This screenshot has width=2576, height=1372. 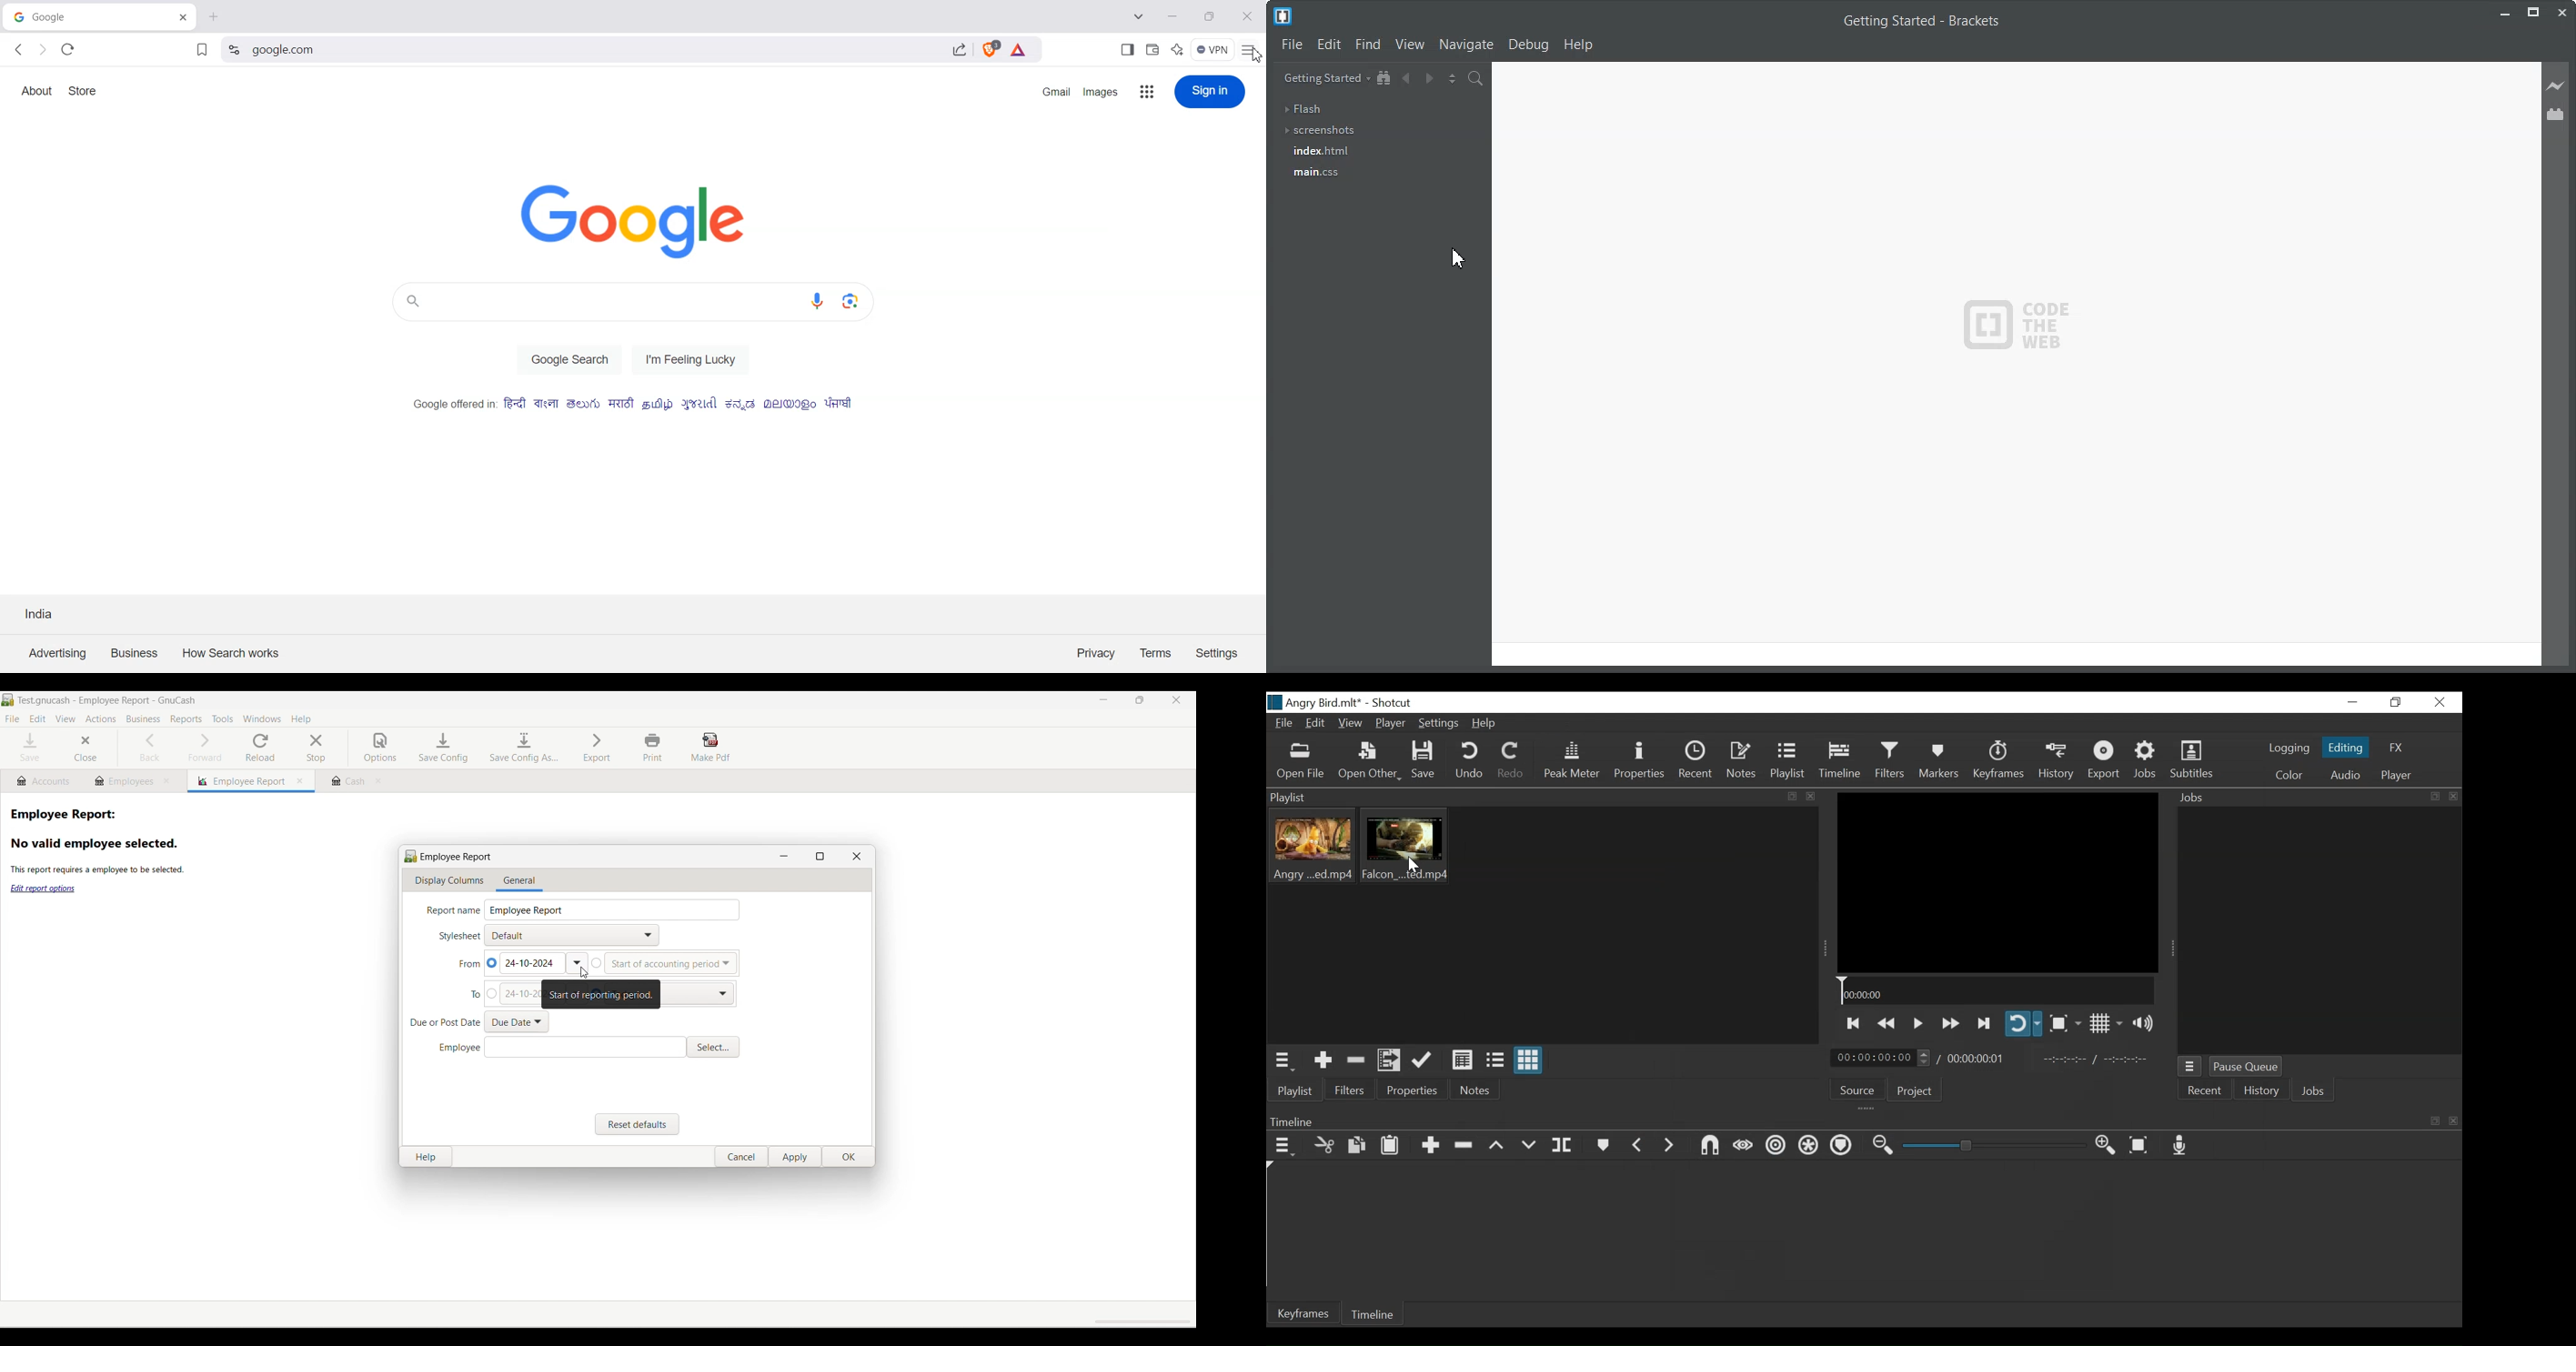 I want to click on Color, so click(x=2286, y=775).